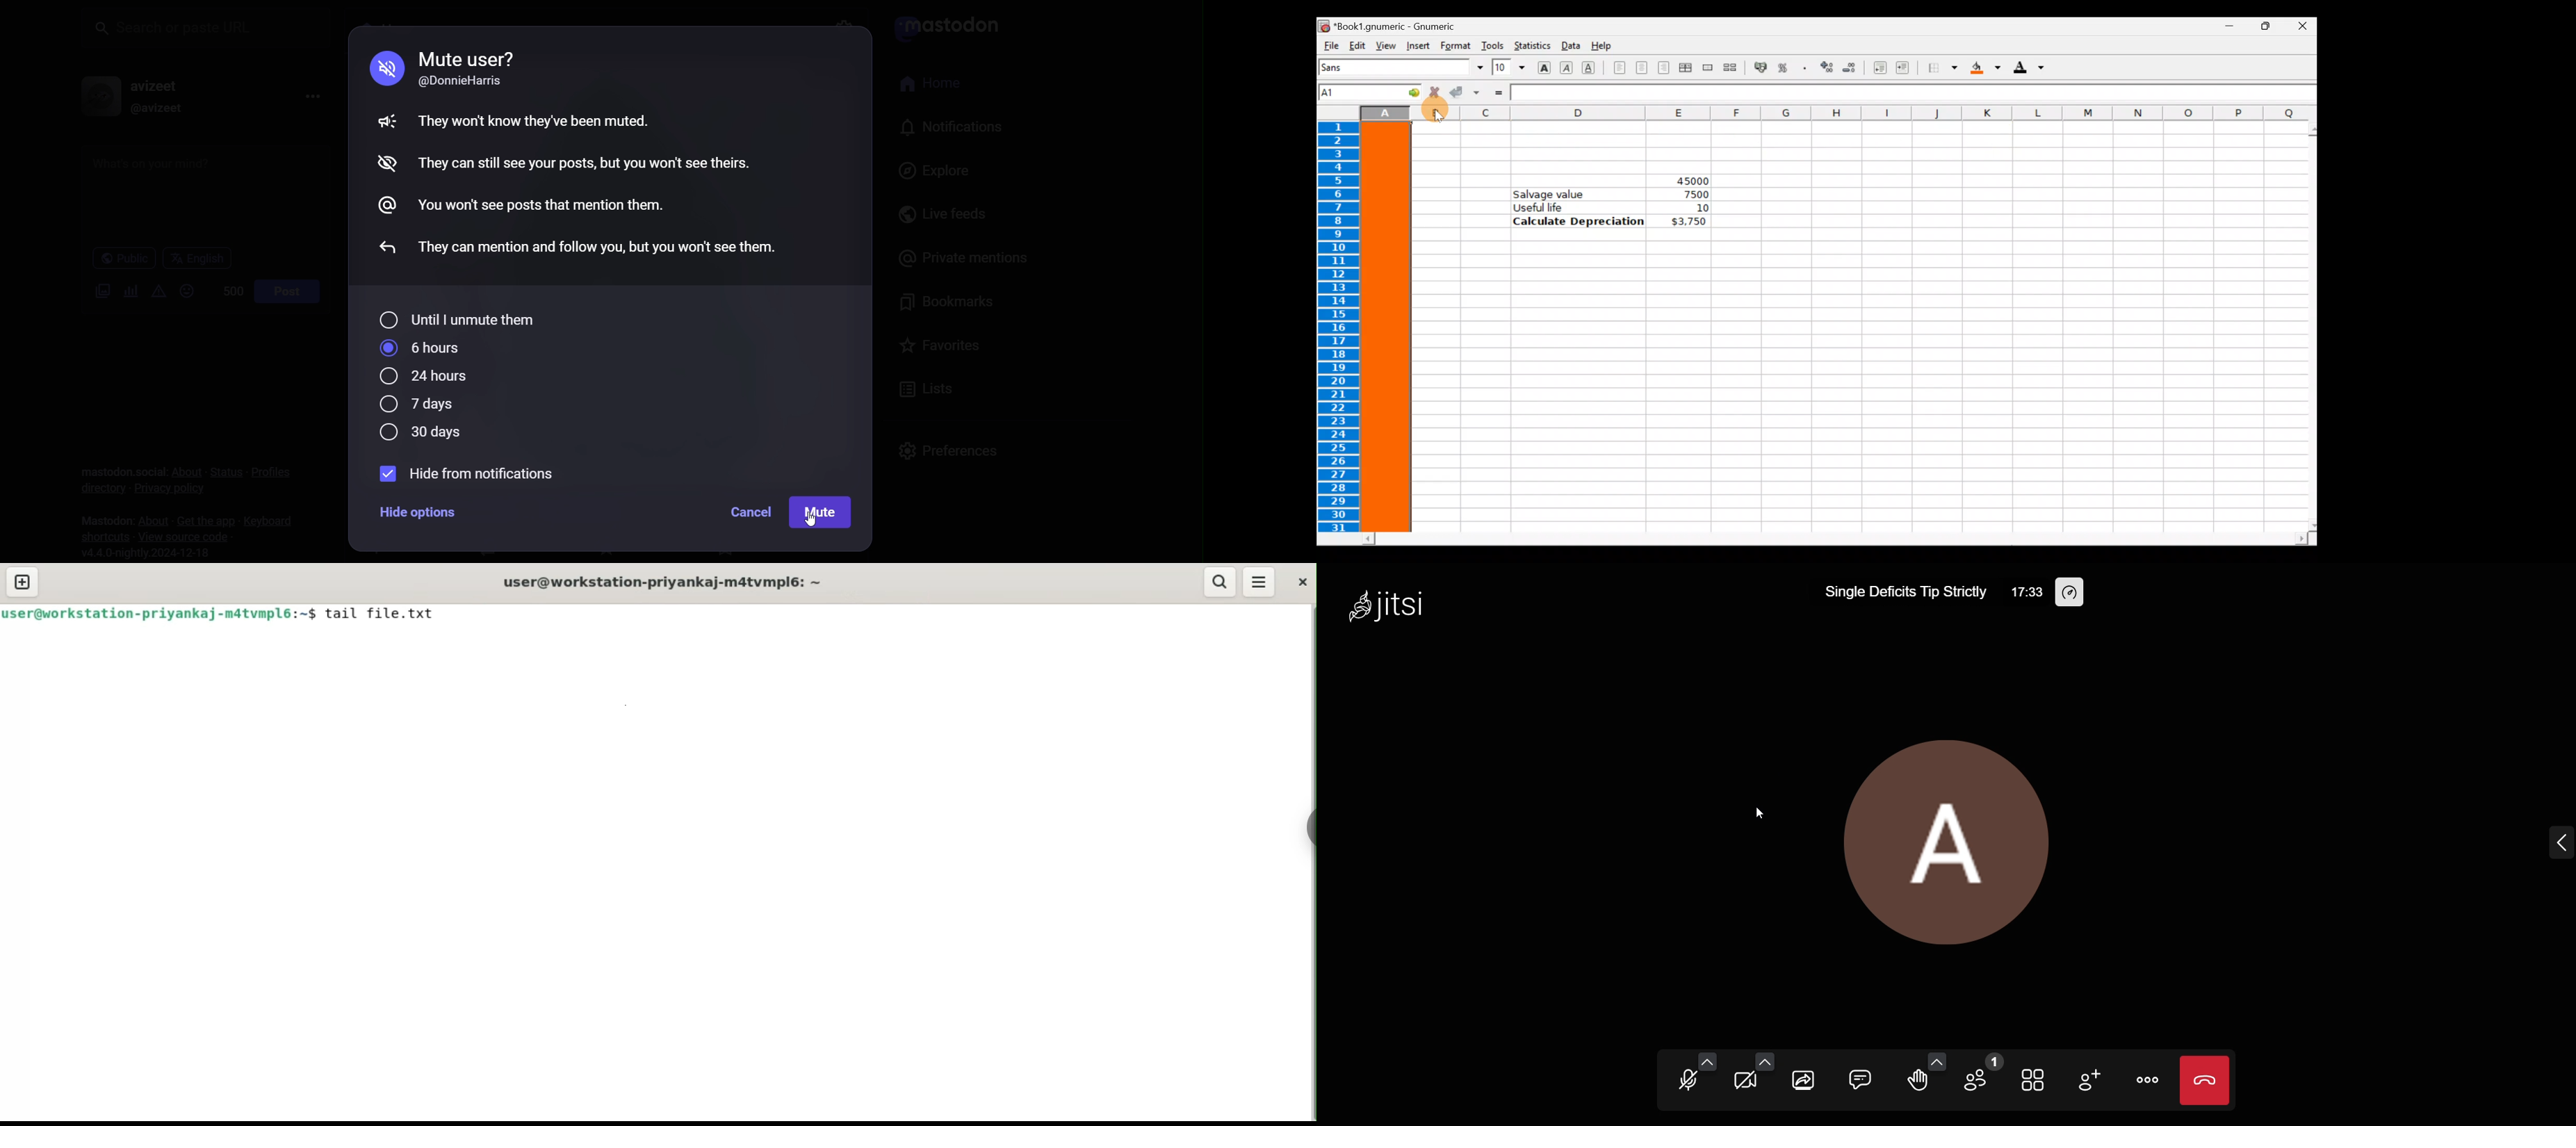 The image size is (2576, 1148). Describe the element at coordinates (1877, 68) in the screenshot. I see `Decrease indent, align contents to the left` at that location.